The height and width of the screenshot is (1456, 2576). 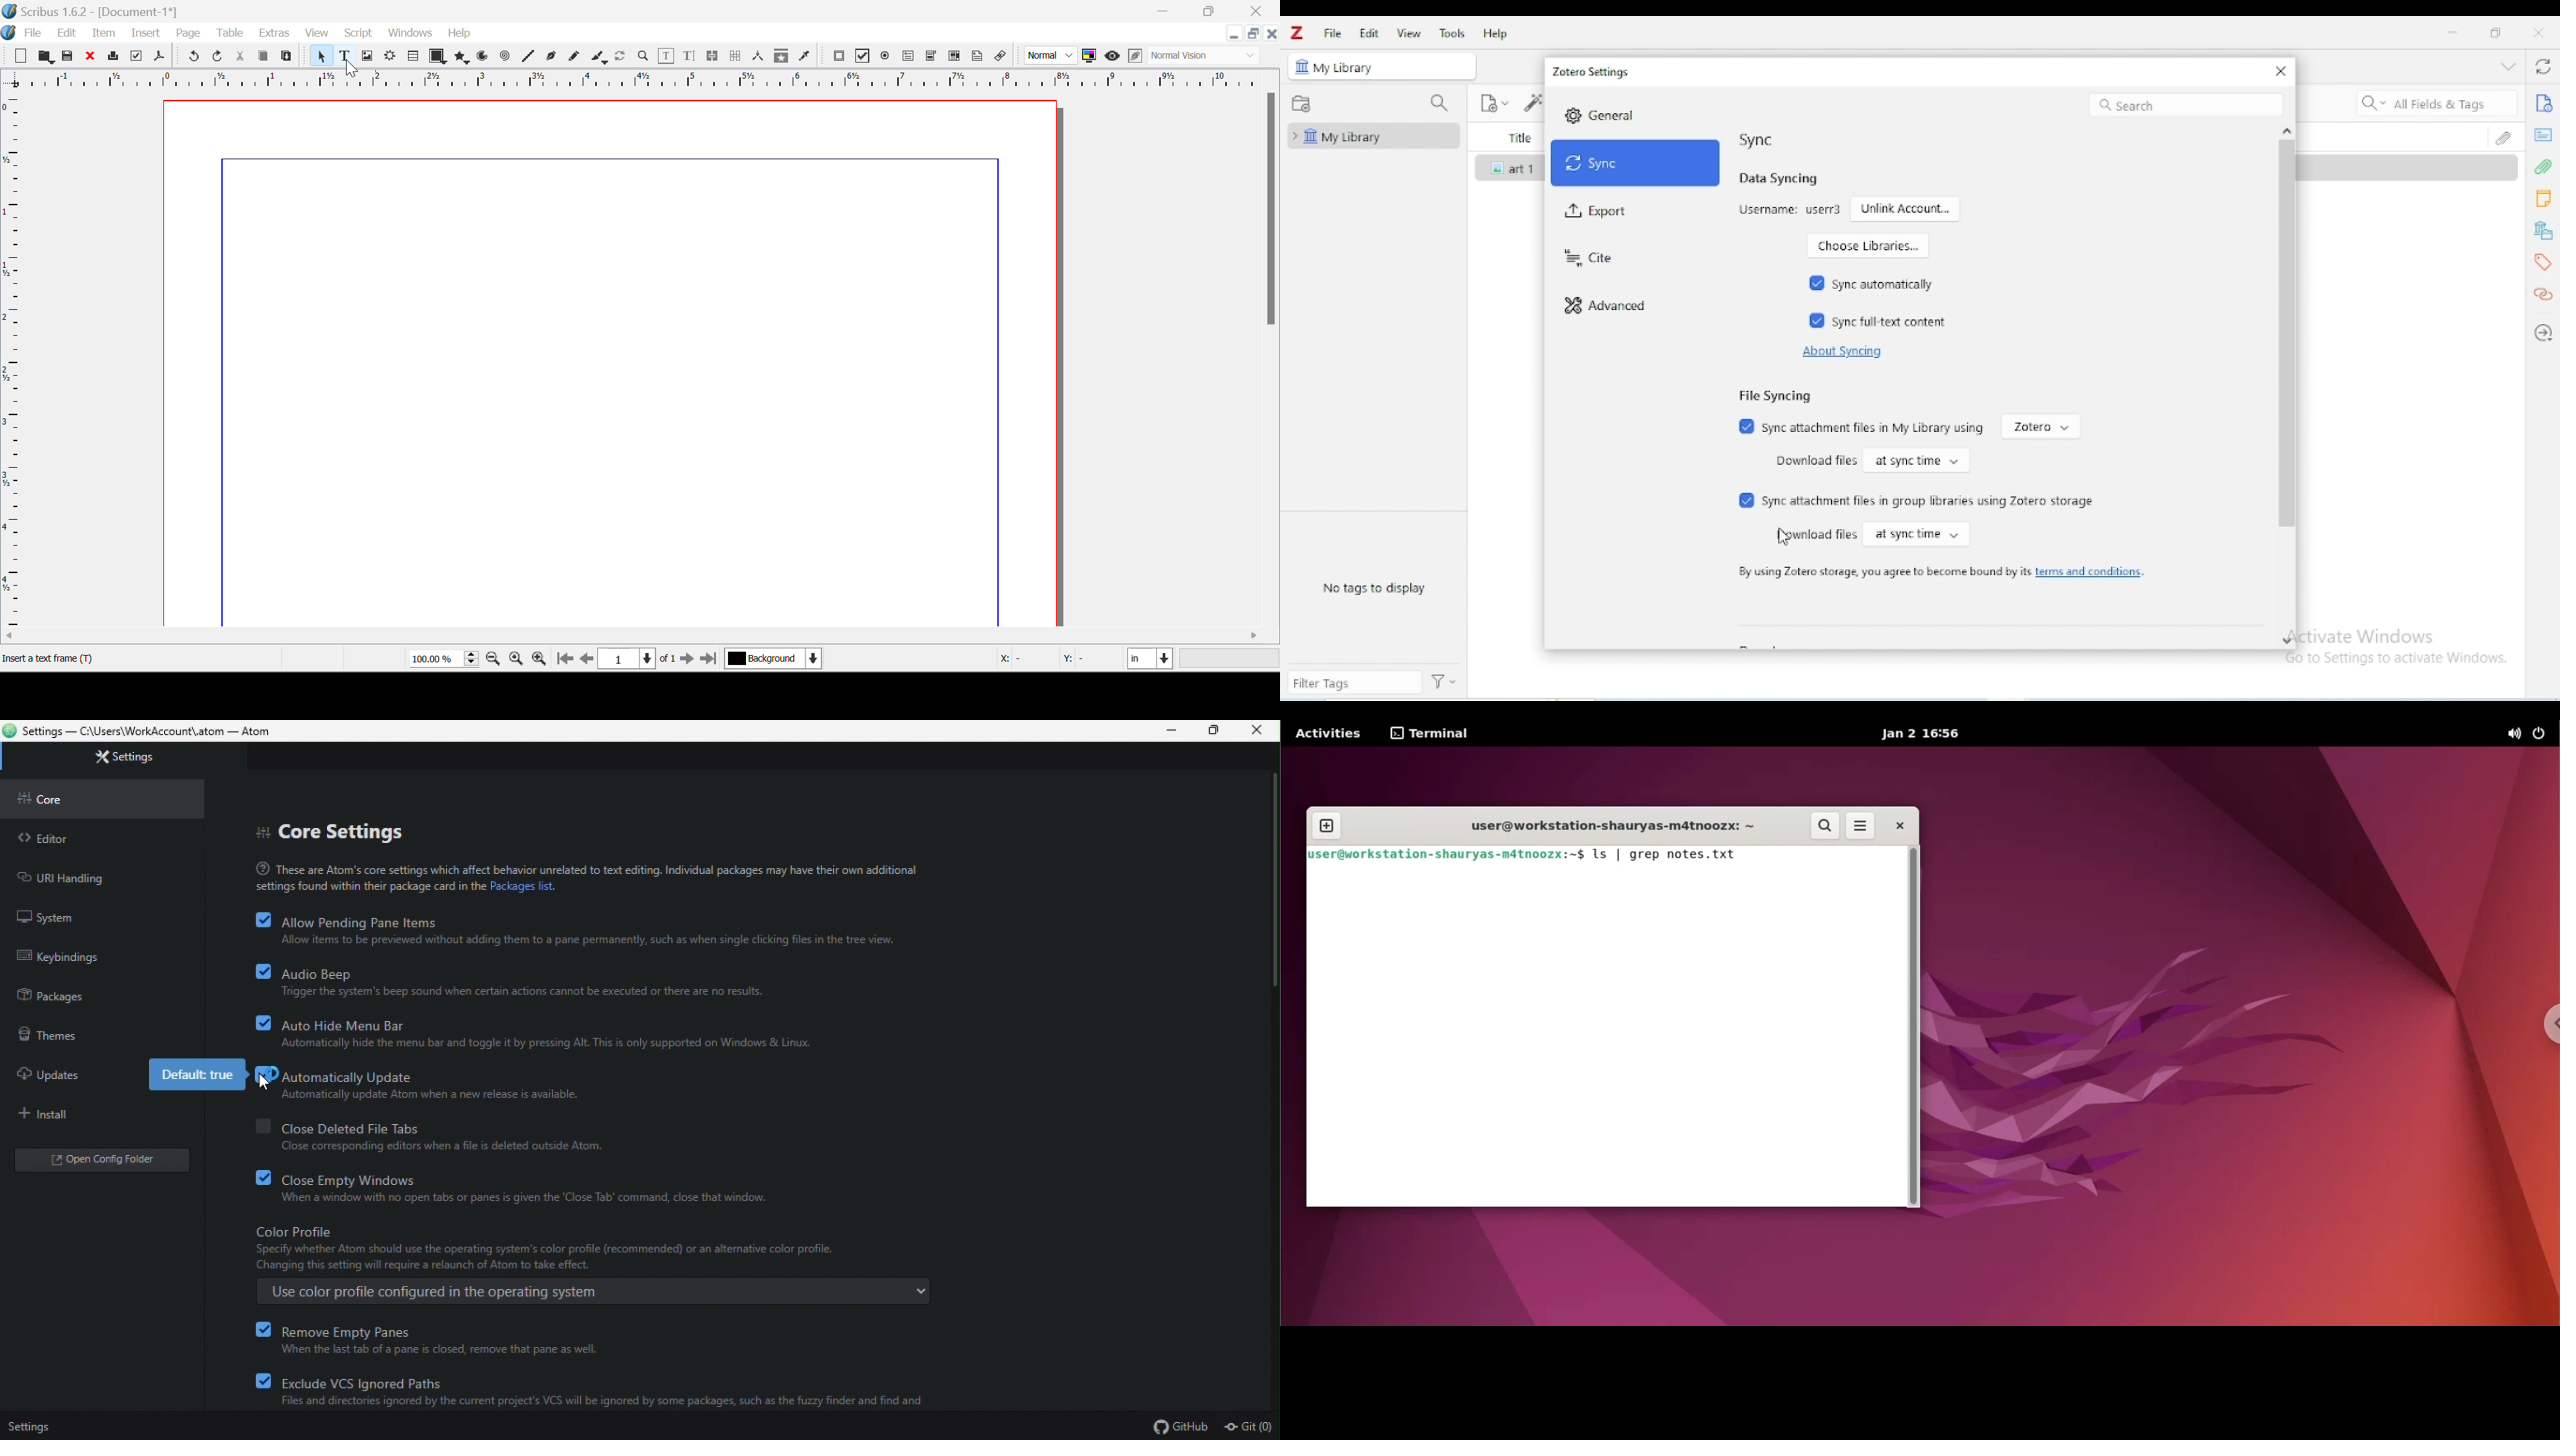 What do you see at coordinates (55, 1111) in the screenshot?
I see `install` at bounding box center [55, 1111].